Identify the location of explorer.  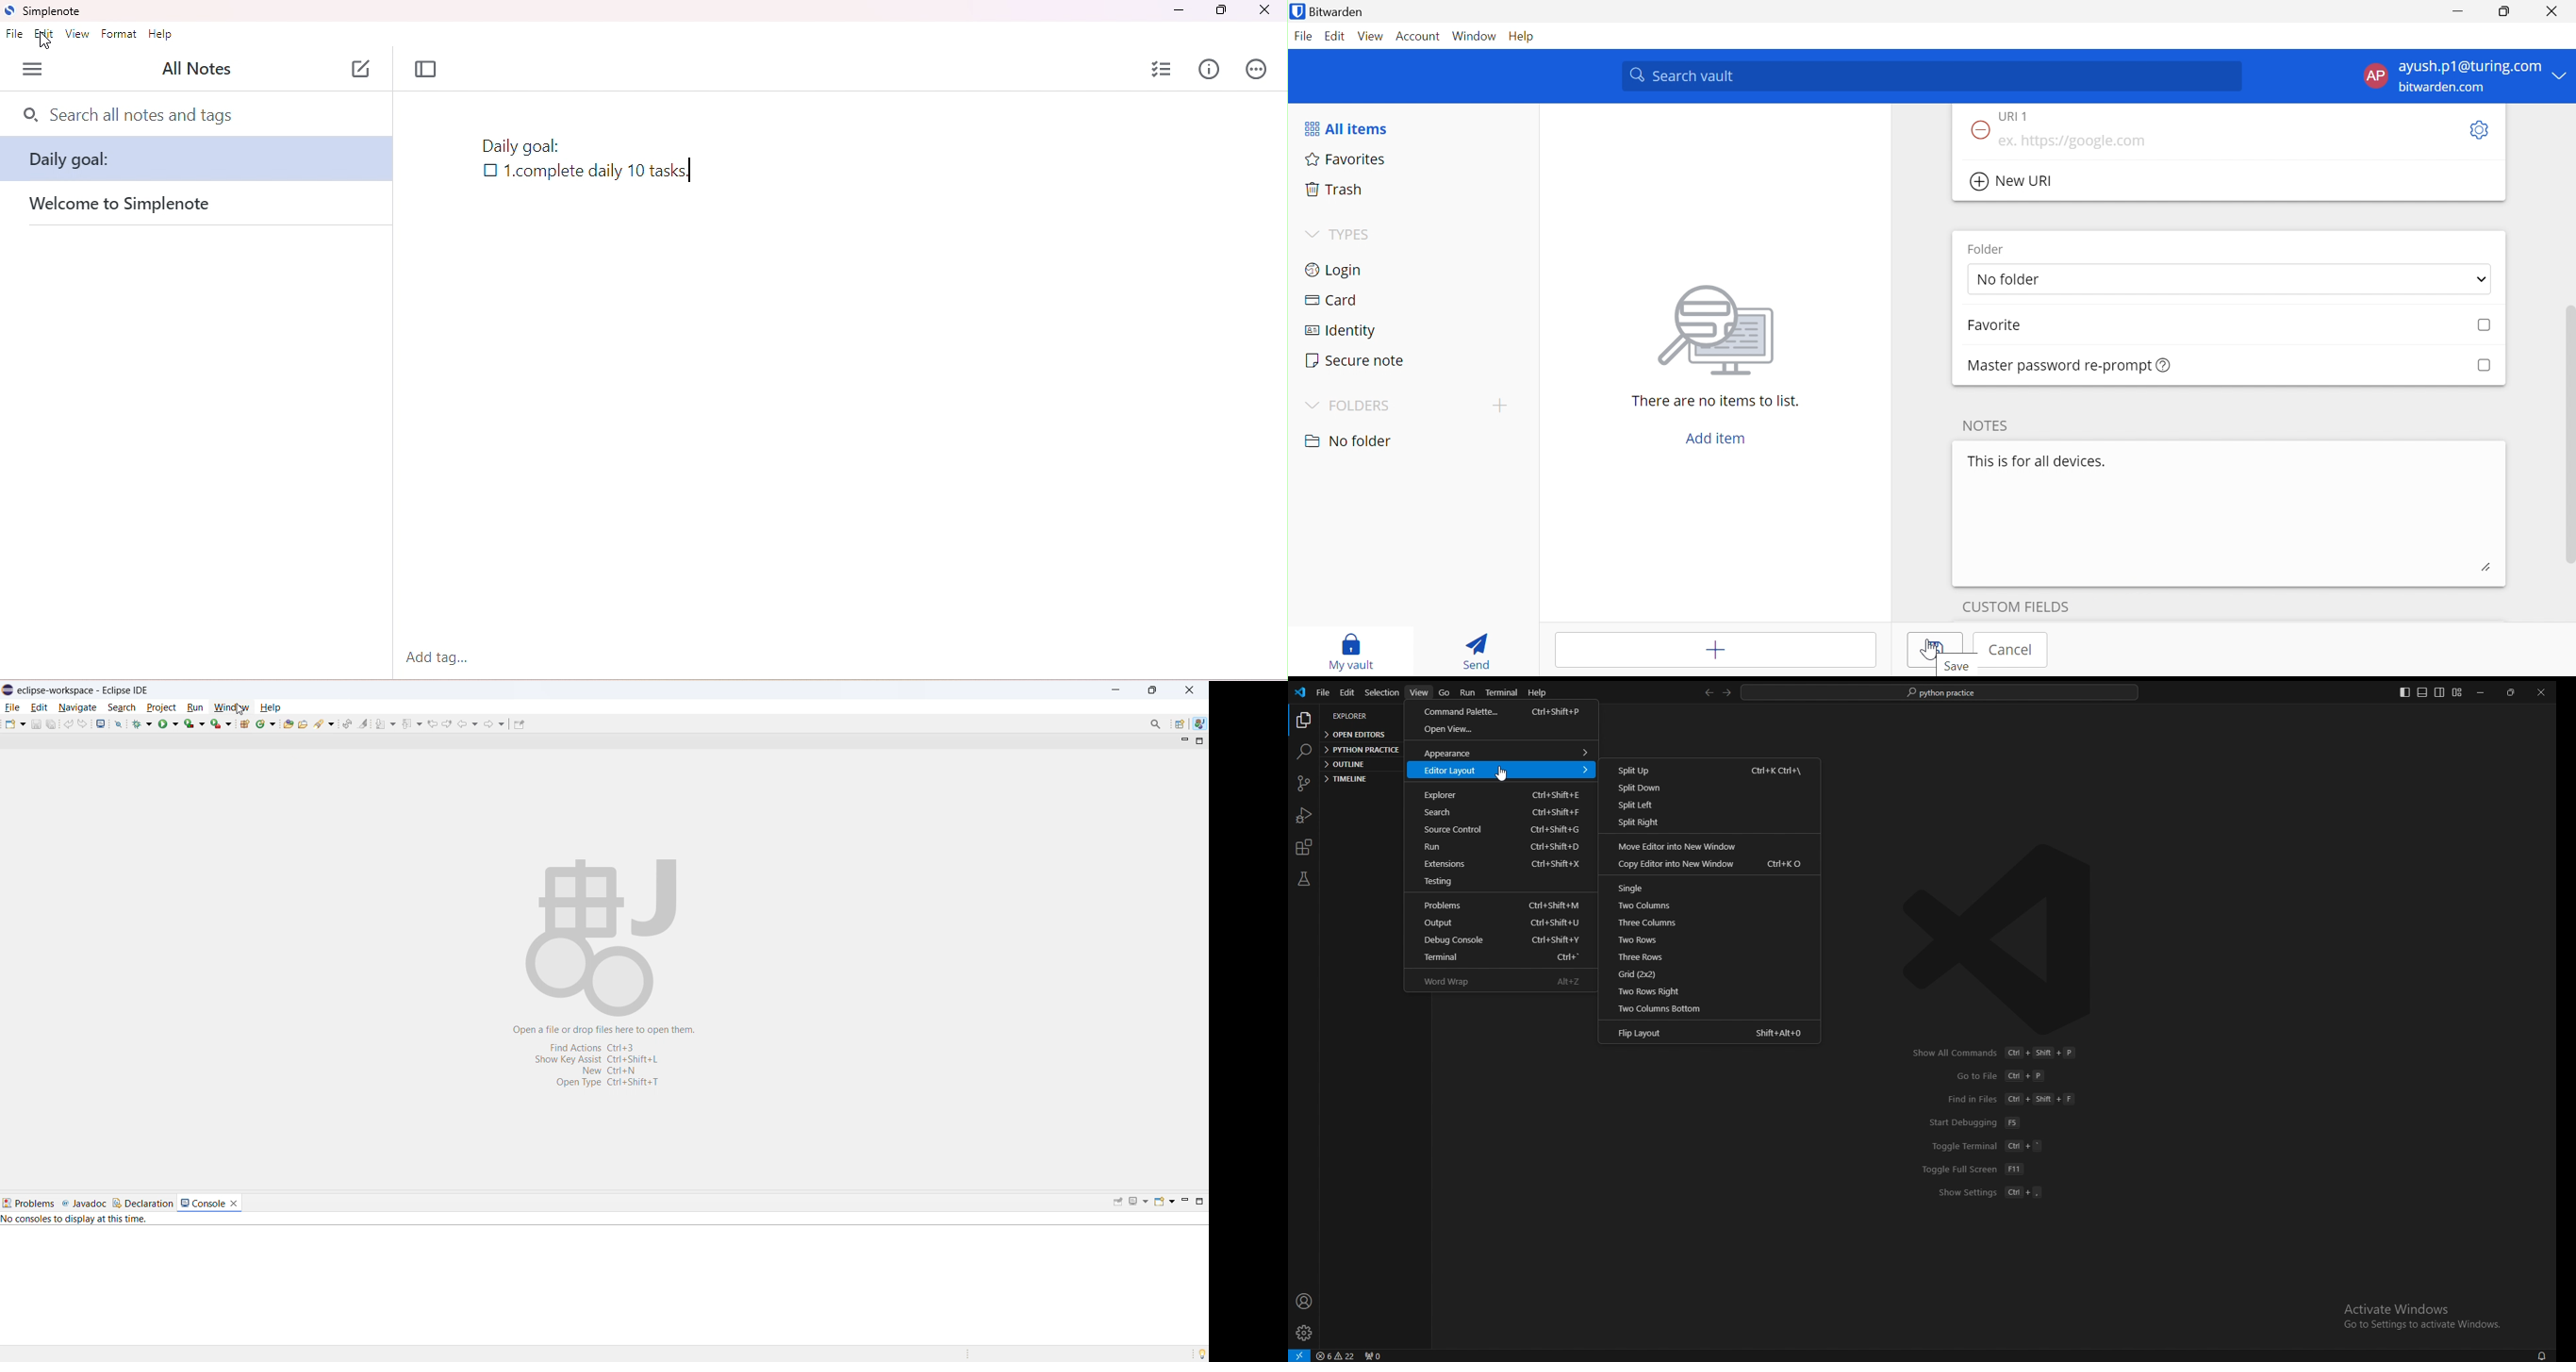
(1355, 716).